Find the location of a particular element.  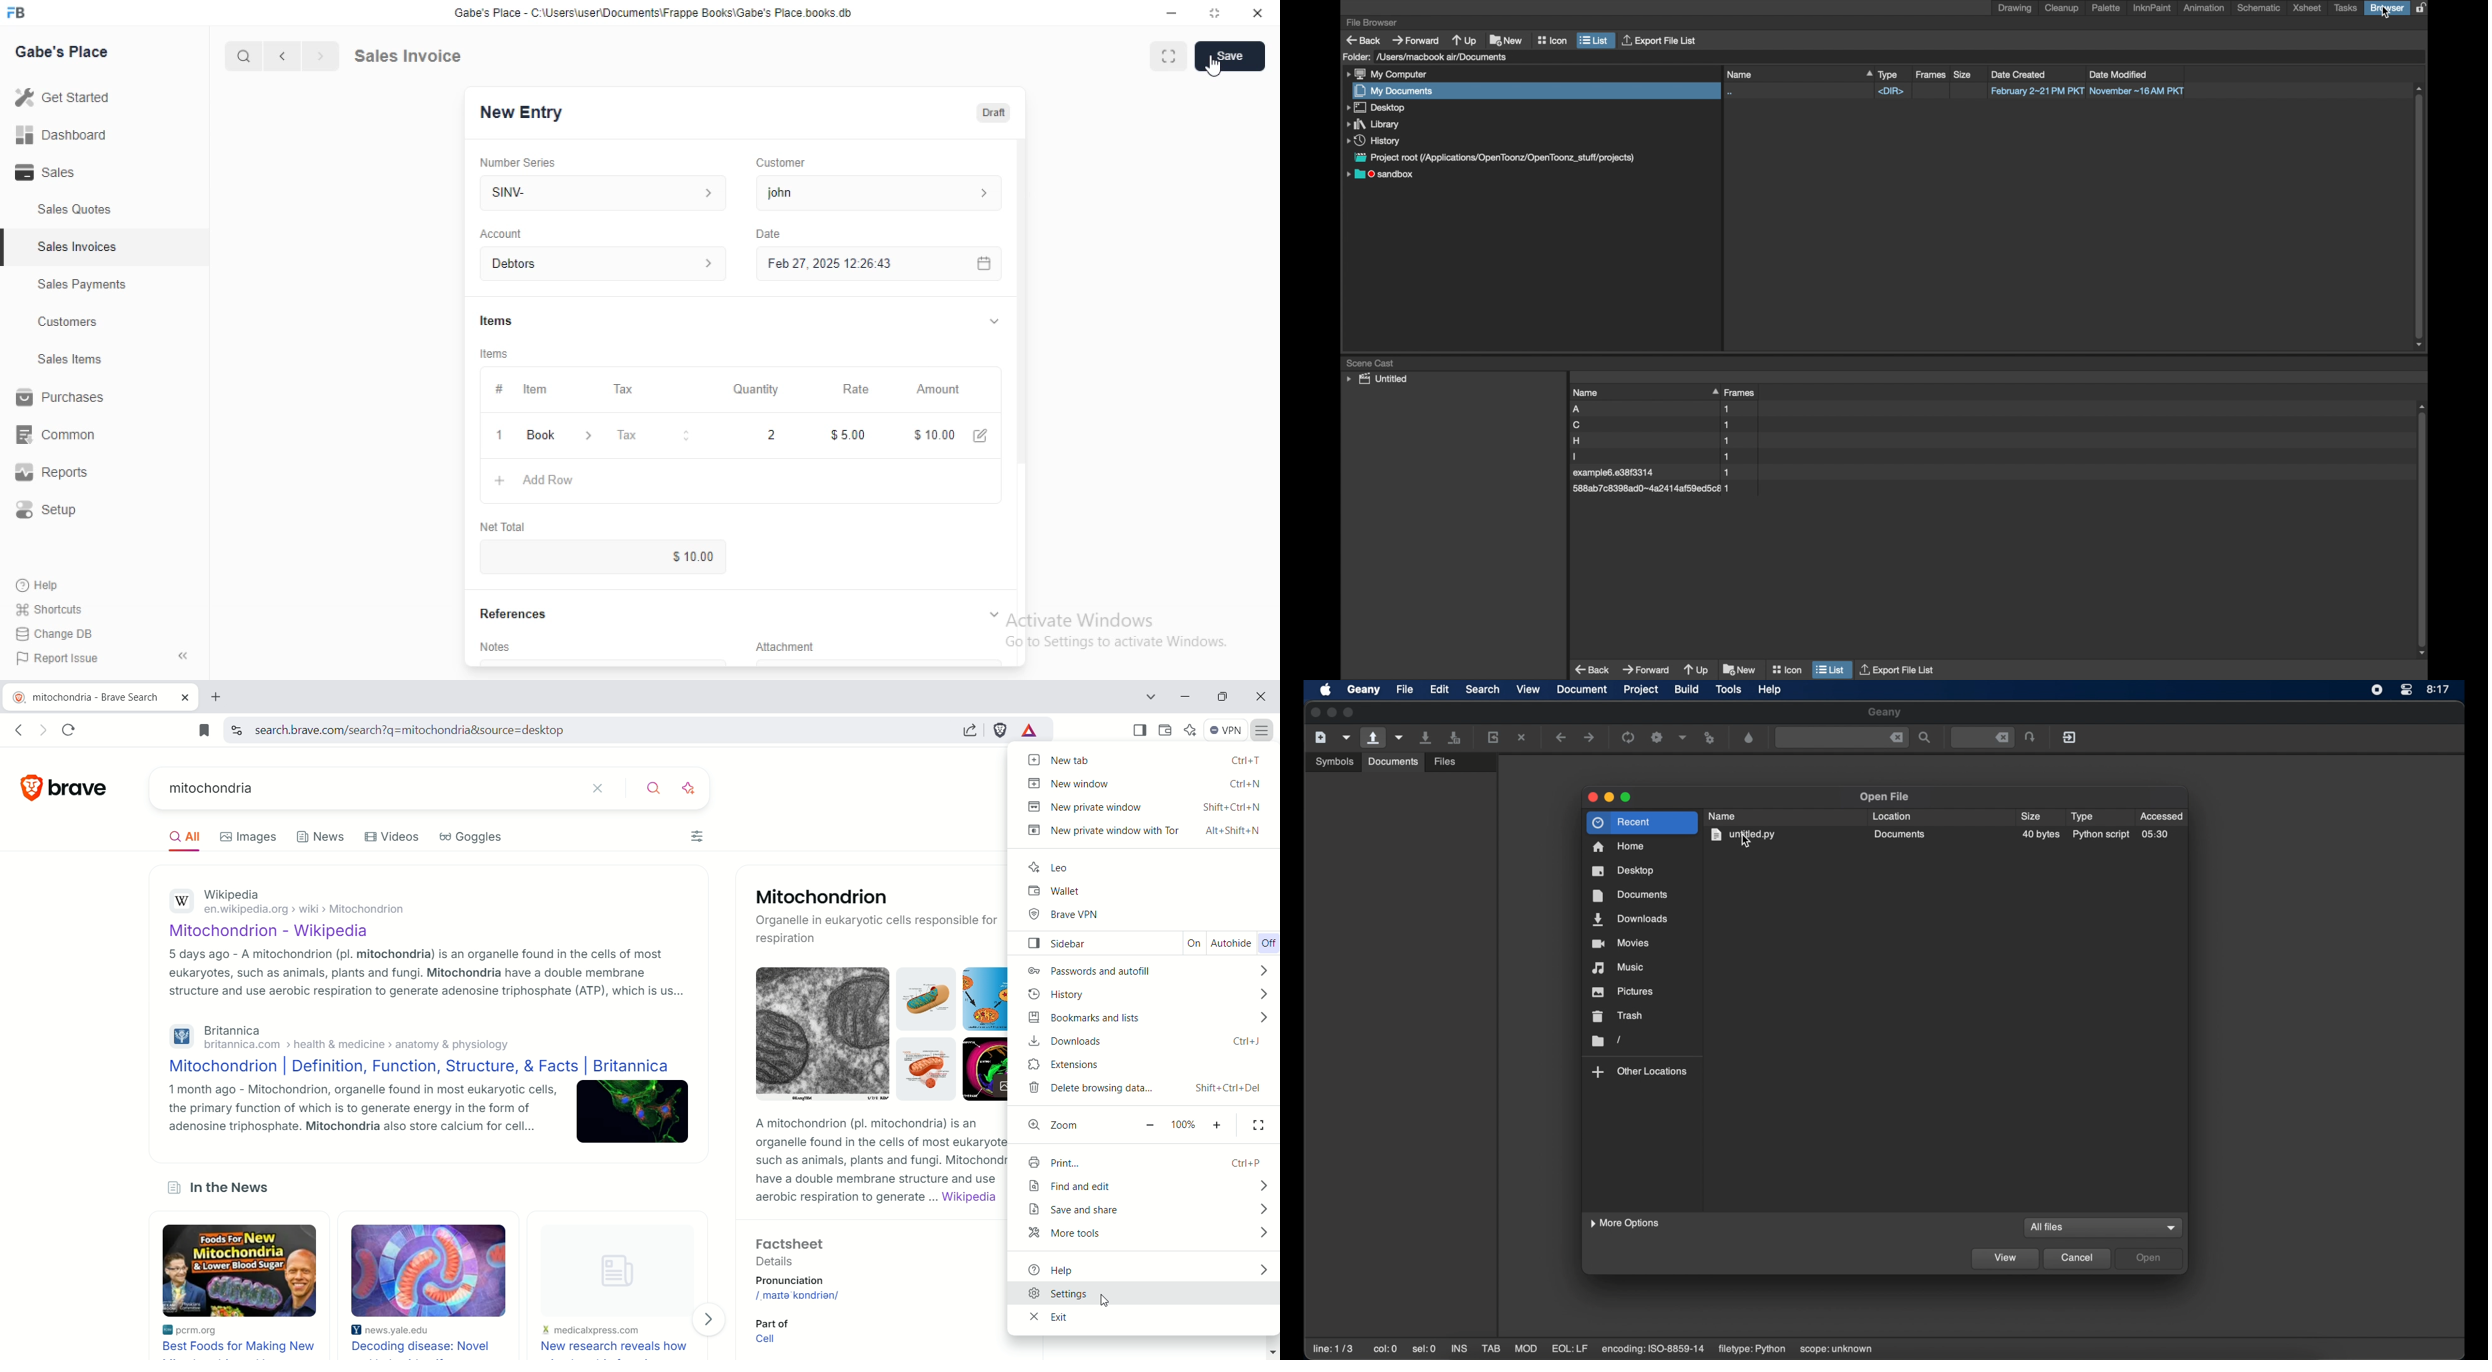

Net total is located at coordinates (501, 528).